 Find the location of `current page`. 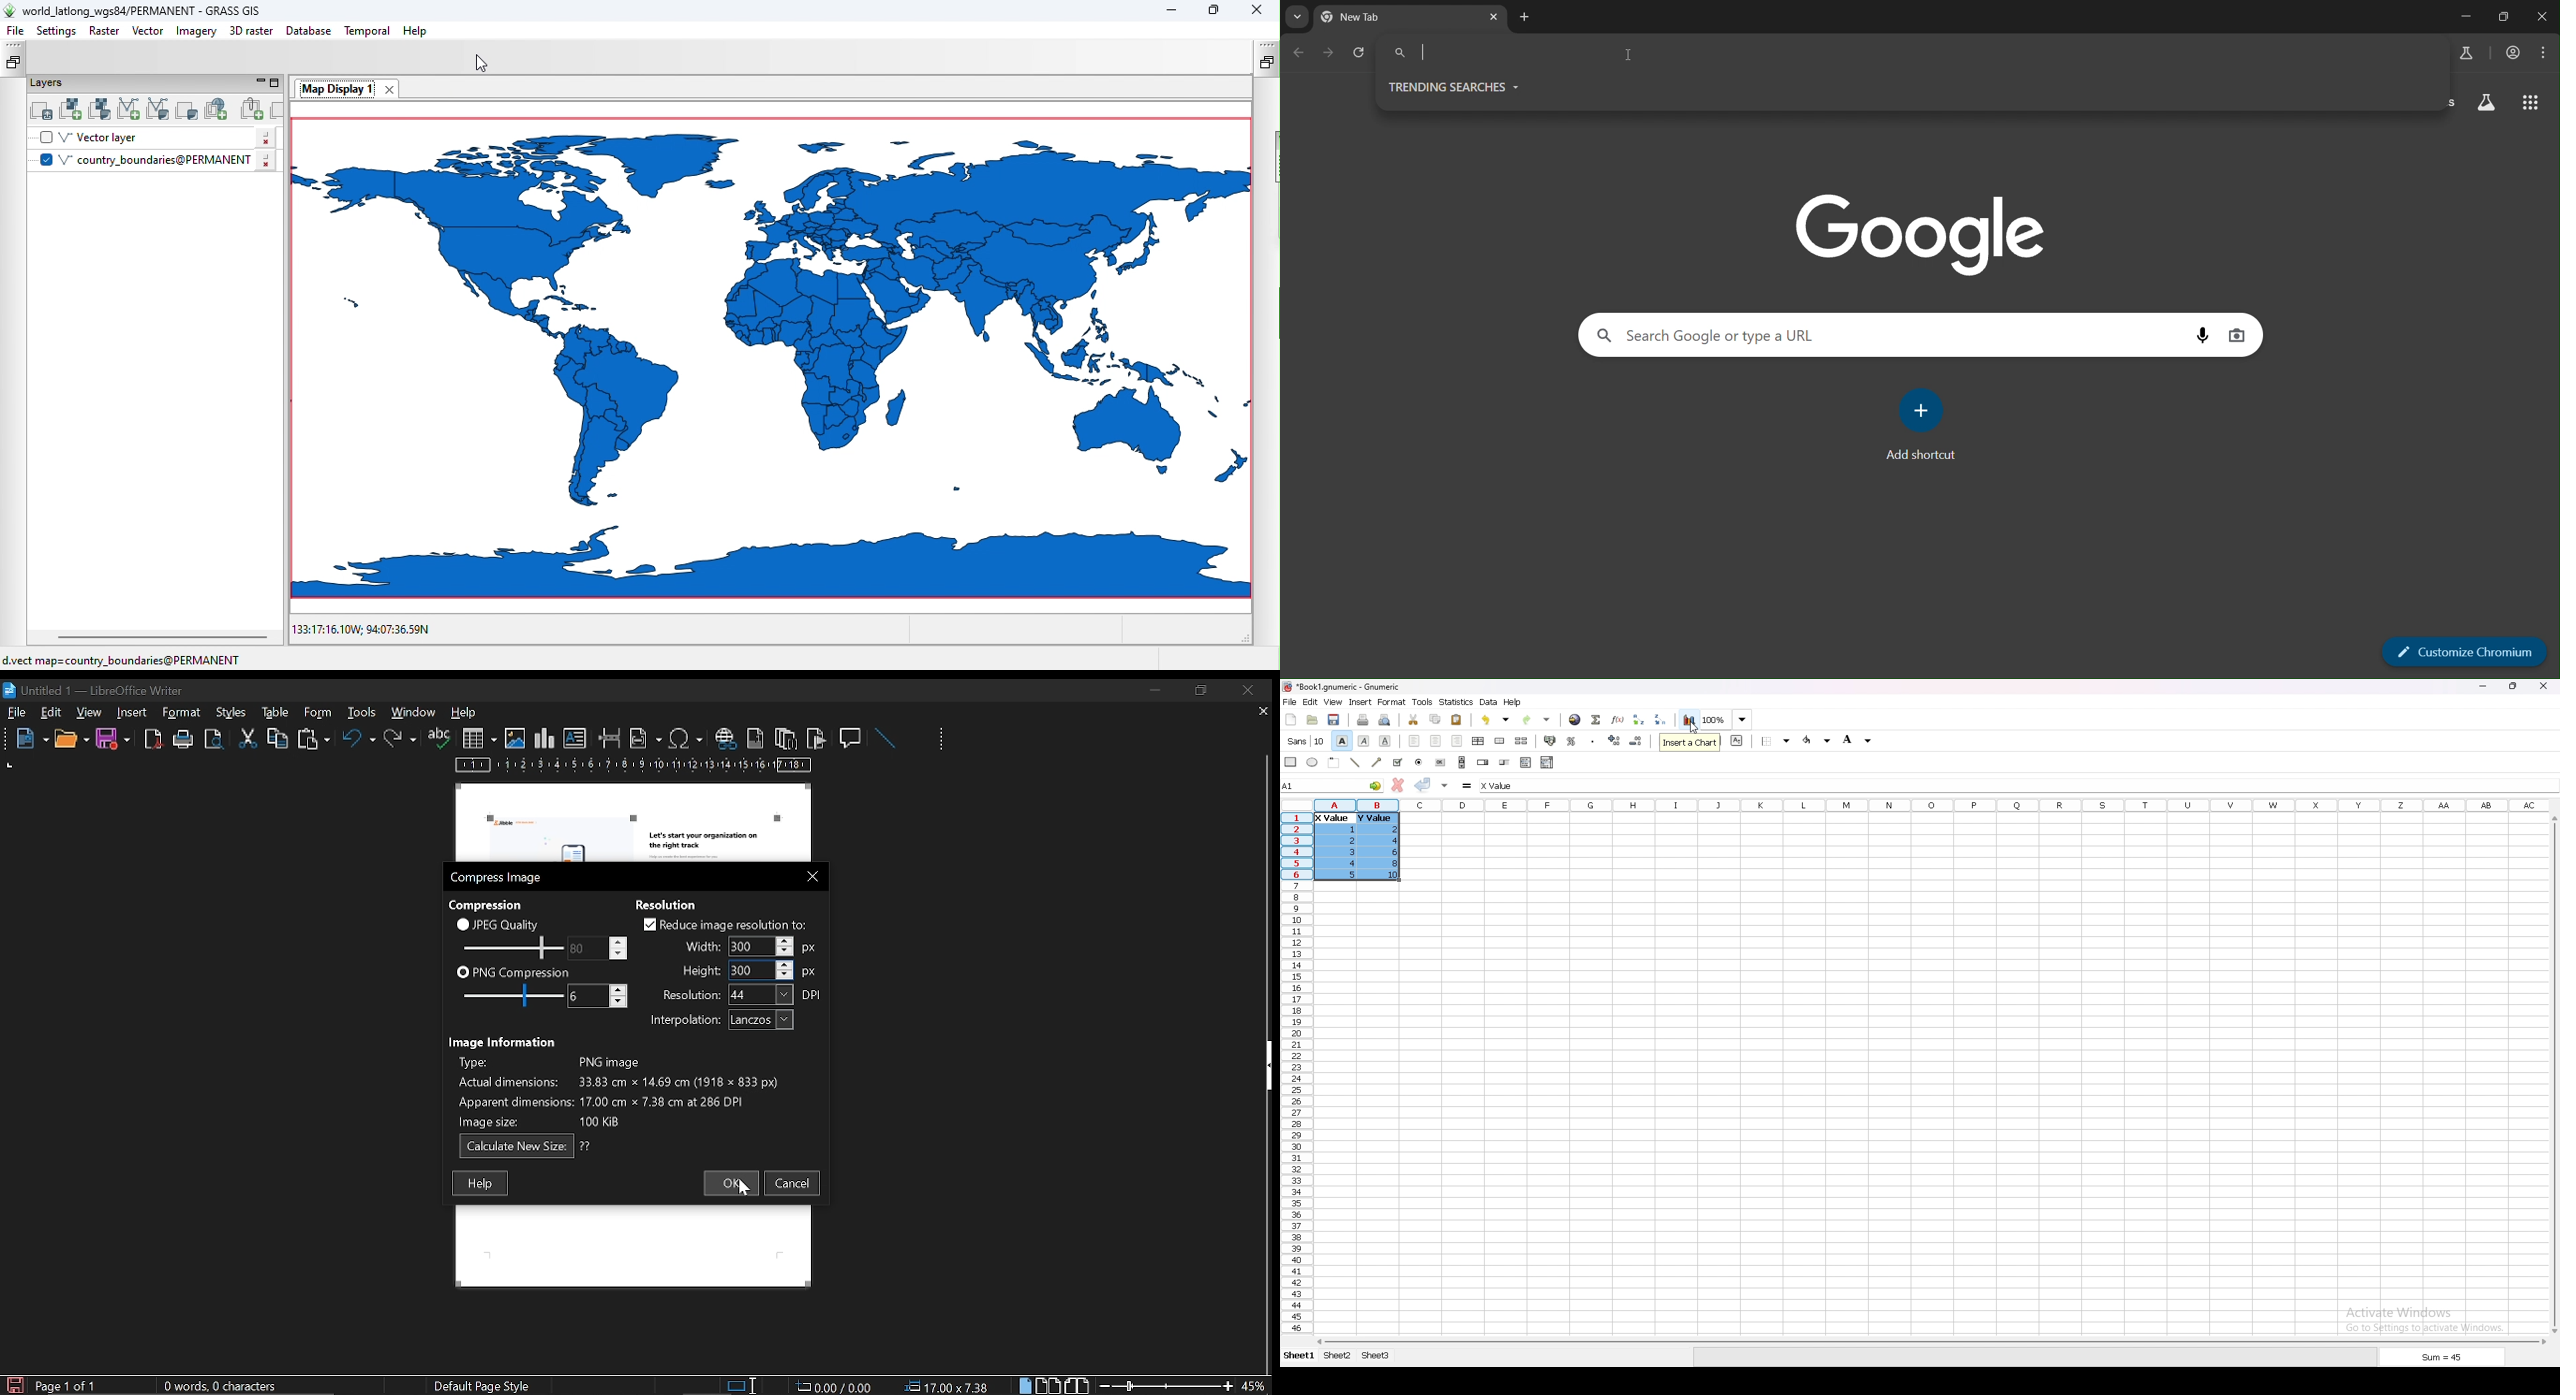

current page is located at coordinates (67, 1386).